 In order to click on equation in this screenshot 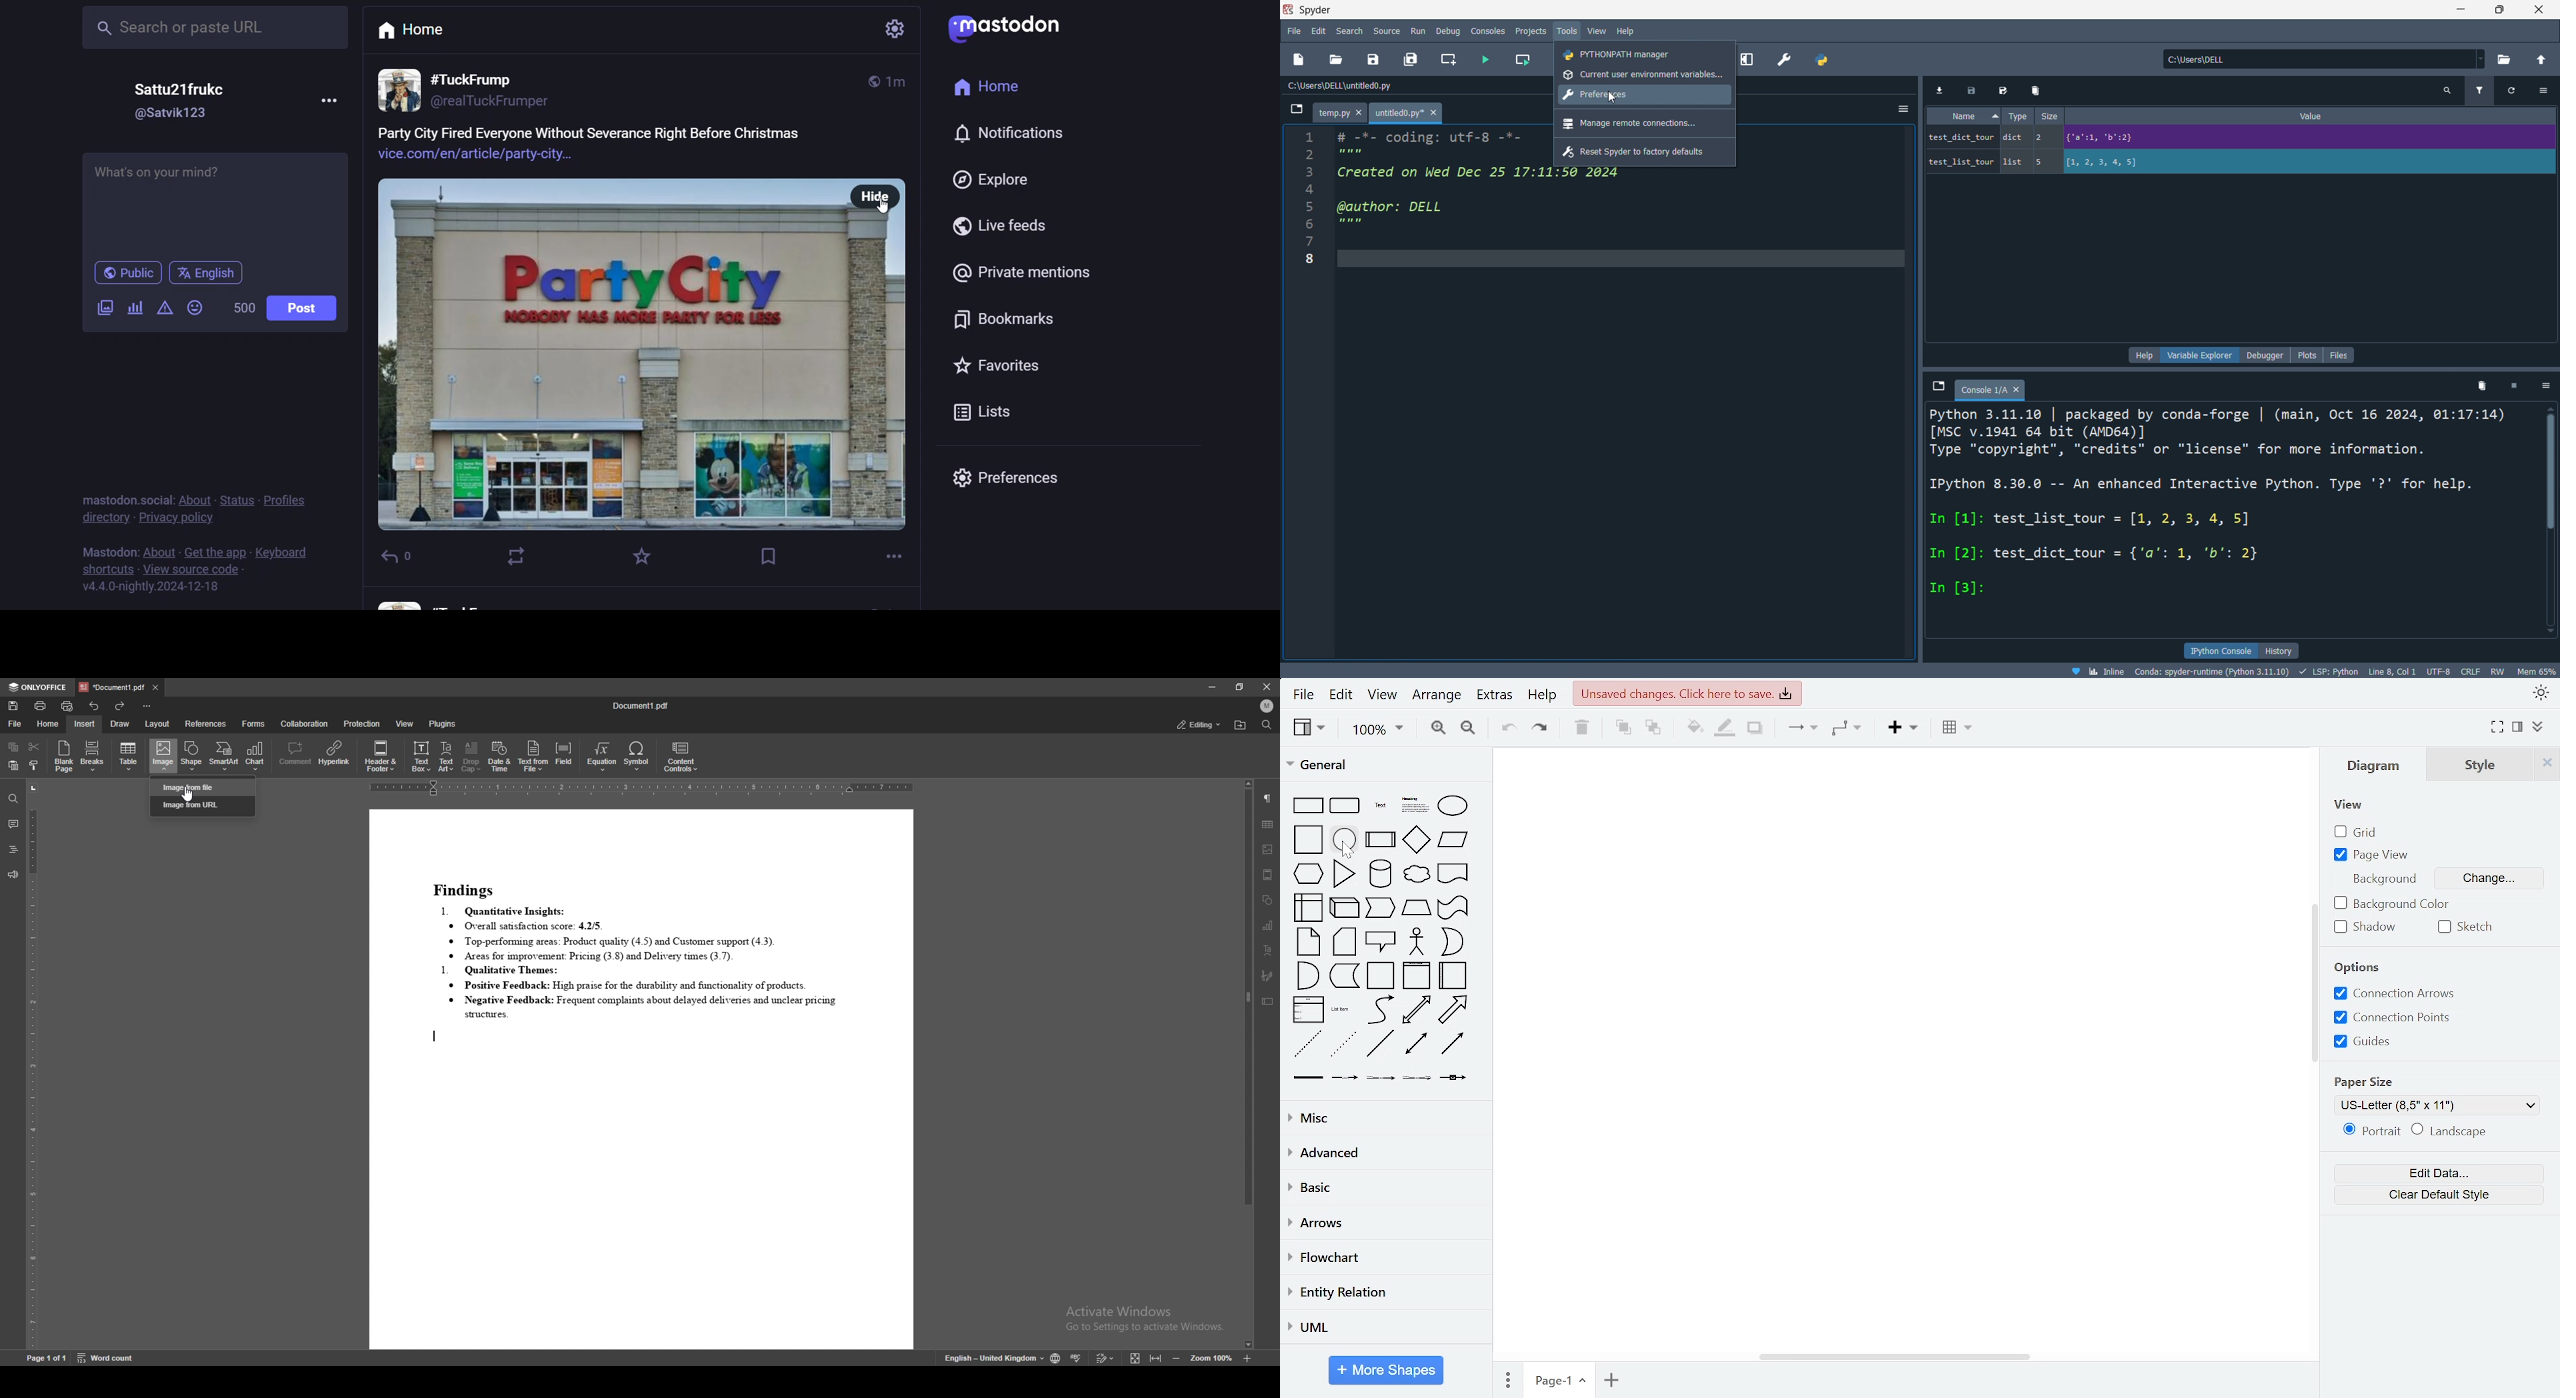, I will do `click(602, 757)`.